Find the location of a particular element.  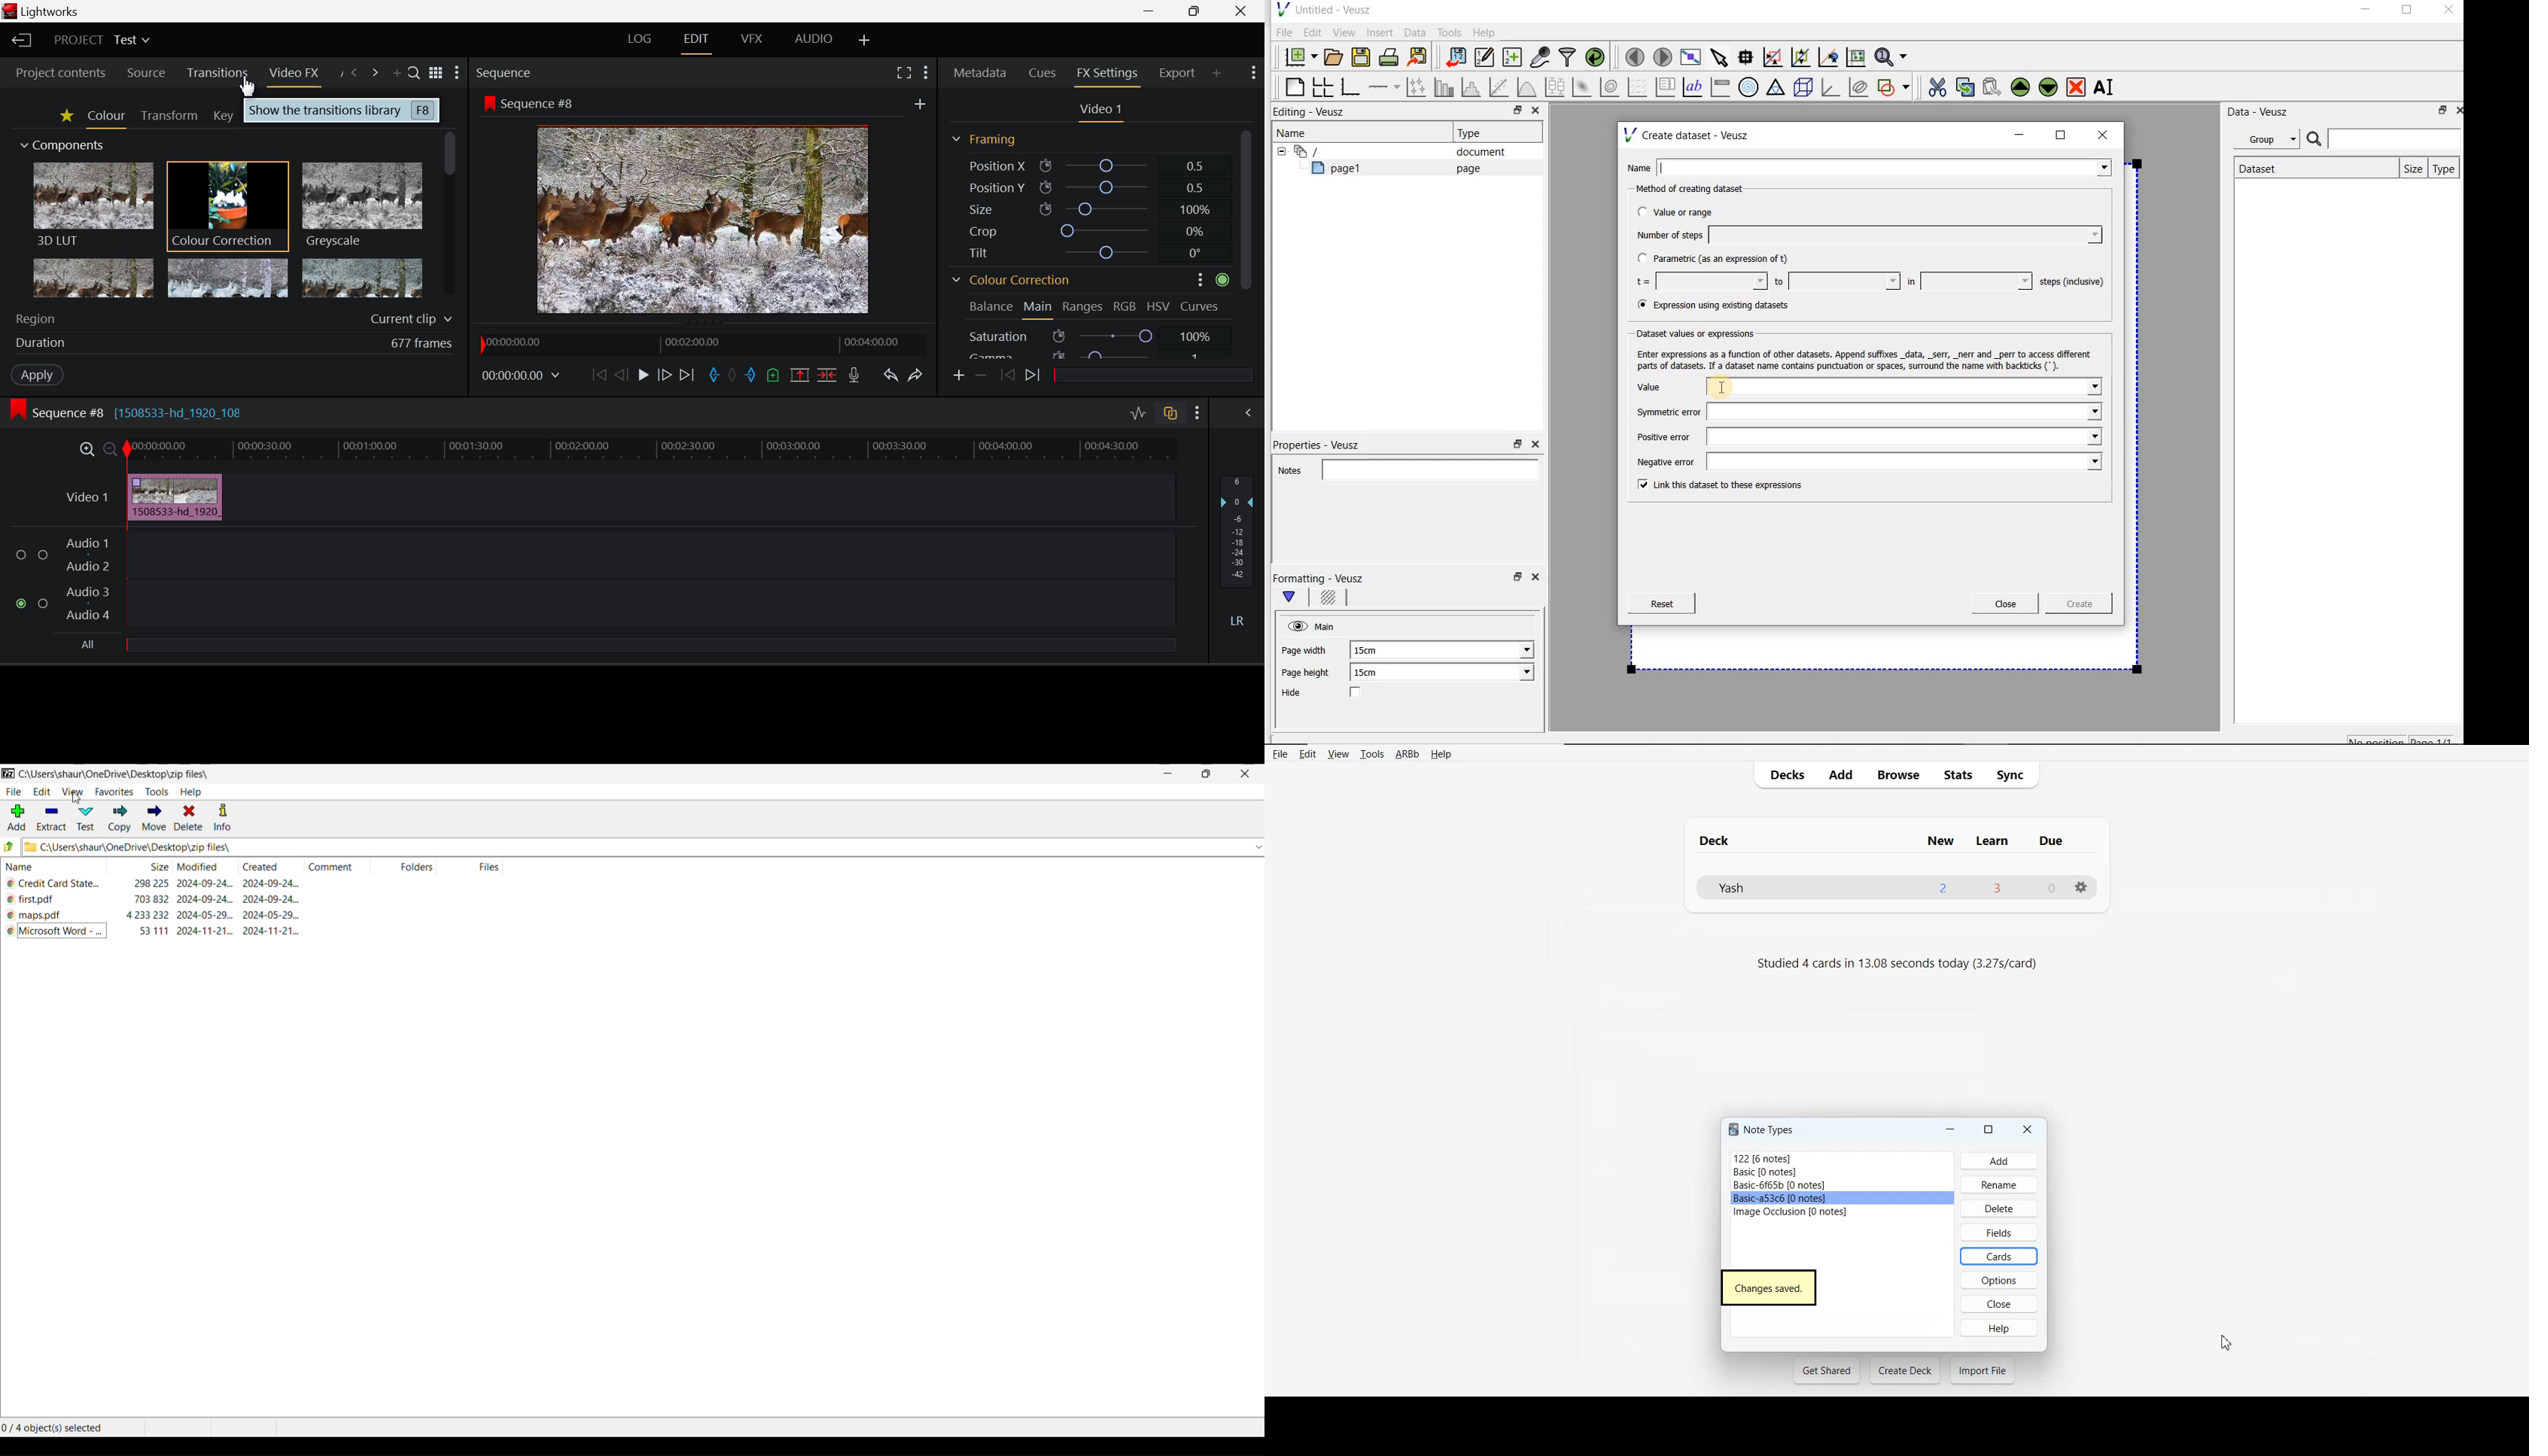

comment is located at coordinates (331, 866).